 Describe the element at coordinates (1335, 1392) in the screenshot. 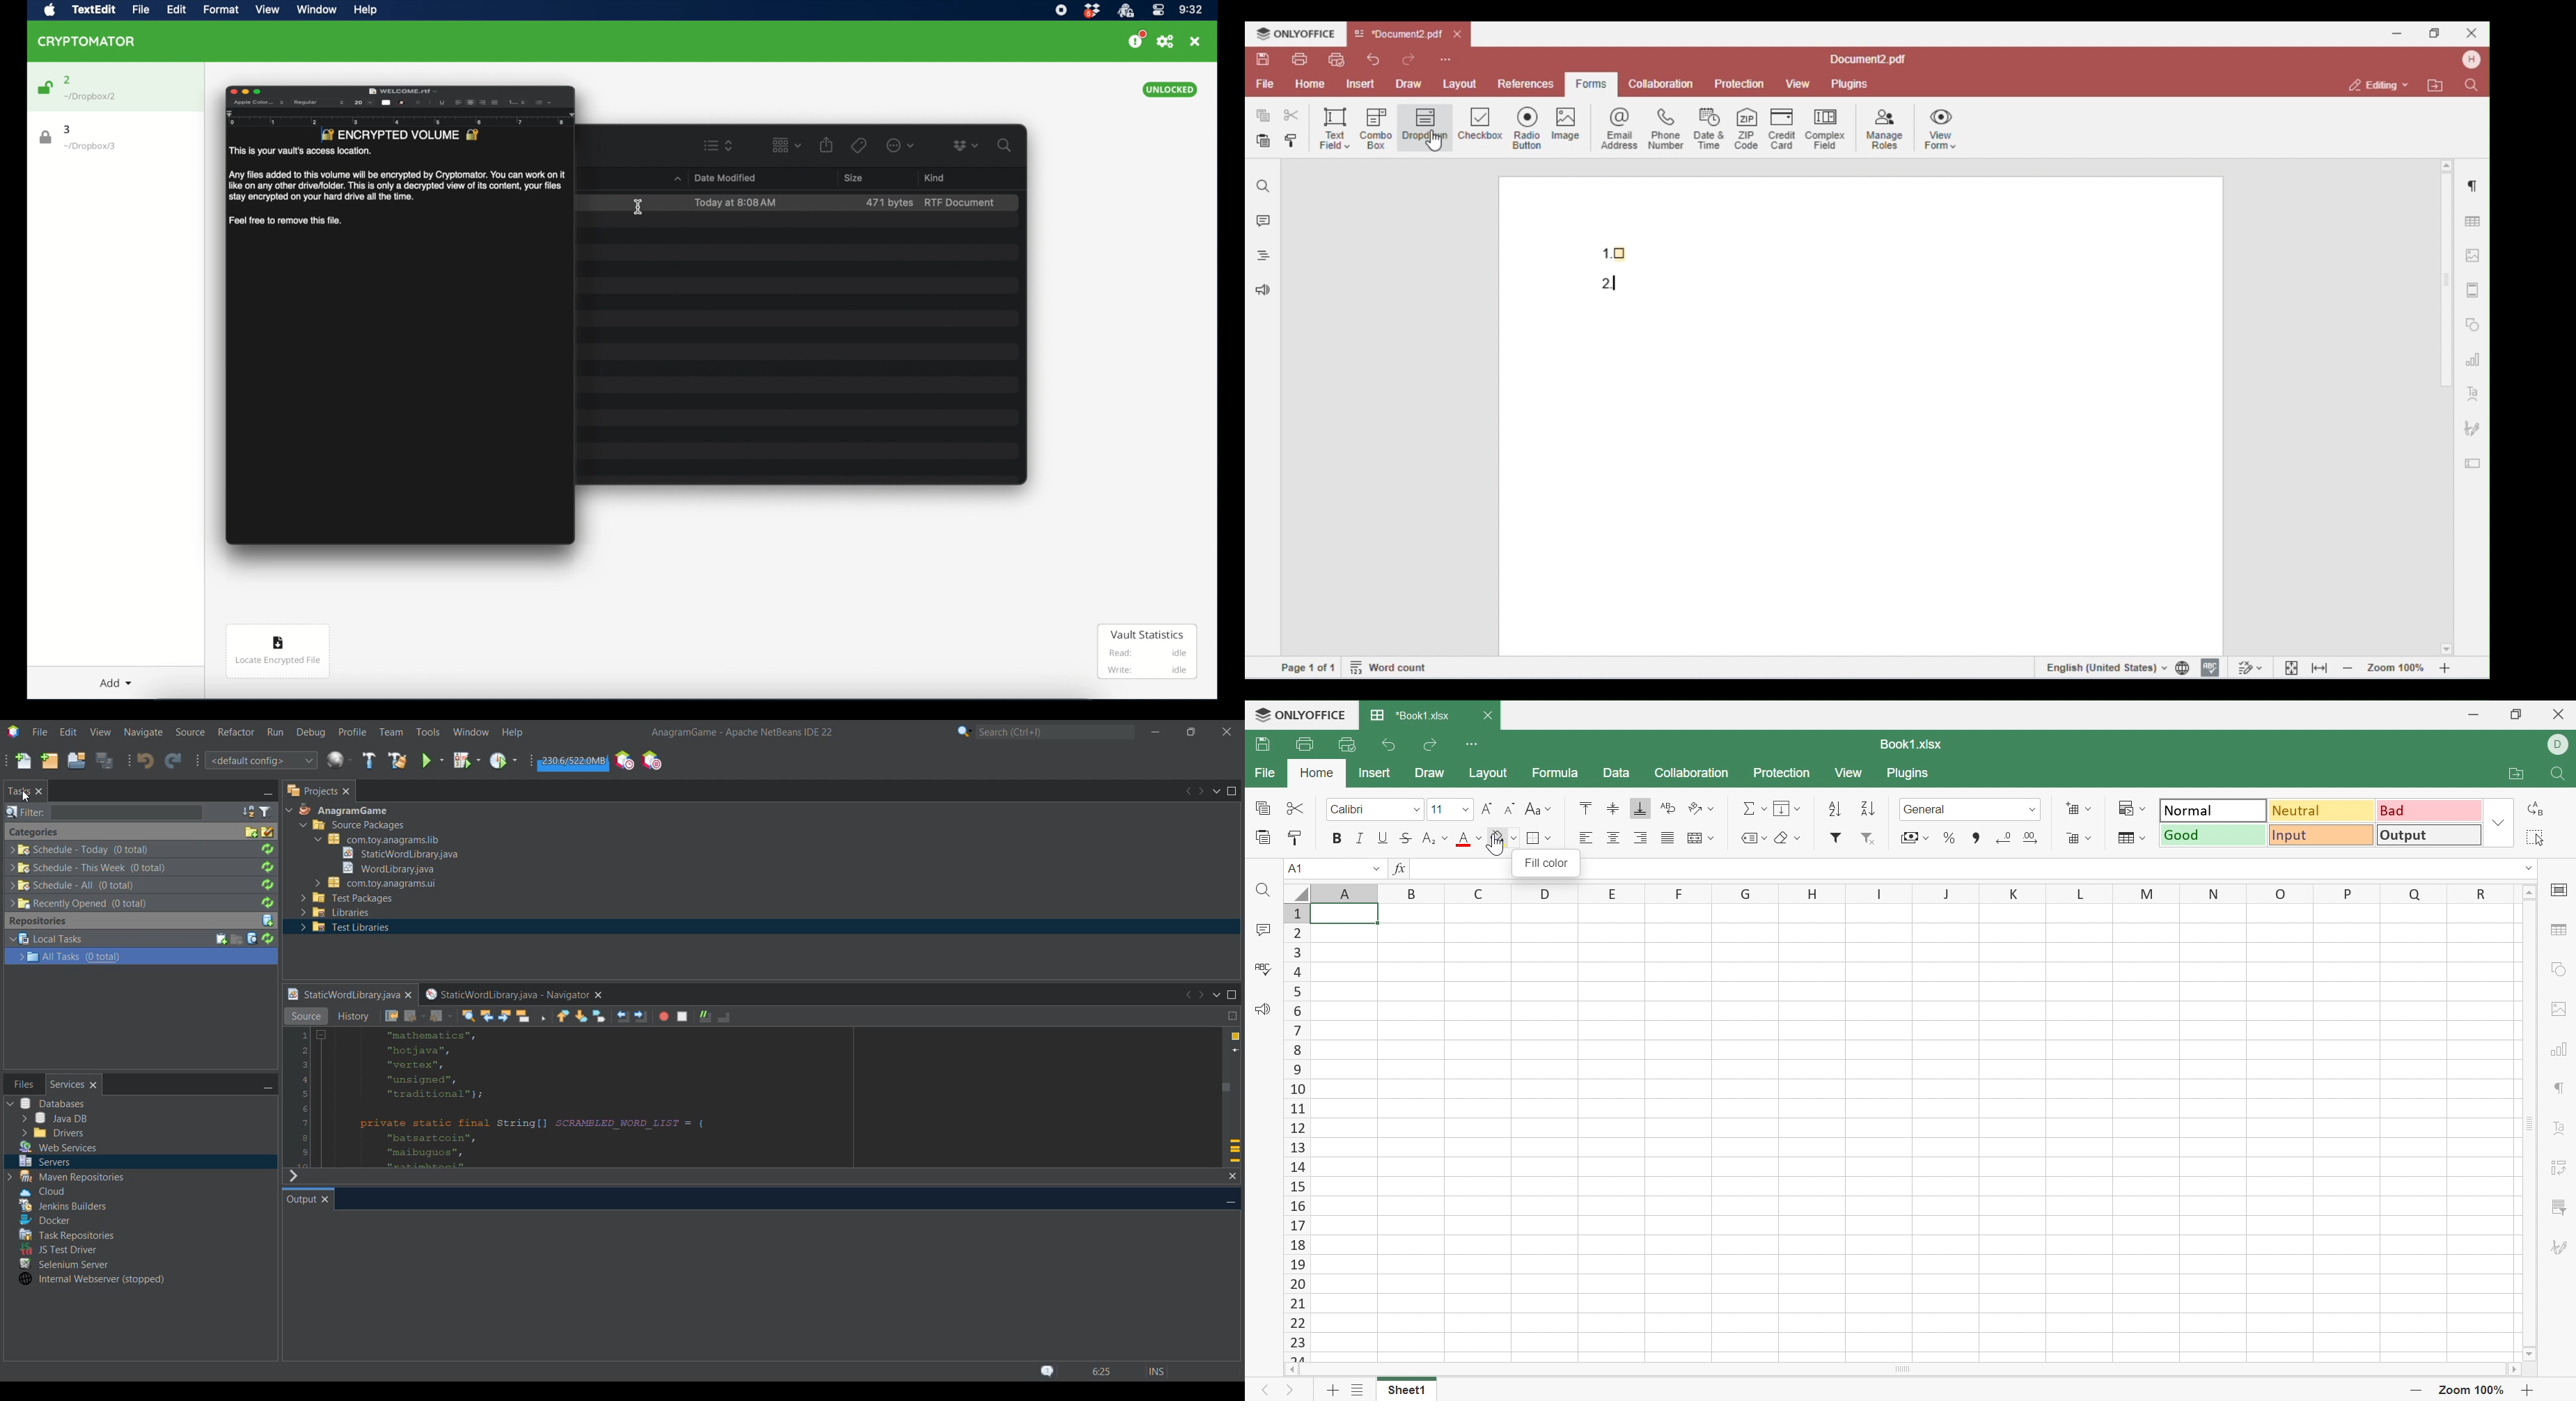

I see `Add Sheet` at that location.